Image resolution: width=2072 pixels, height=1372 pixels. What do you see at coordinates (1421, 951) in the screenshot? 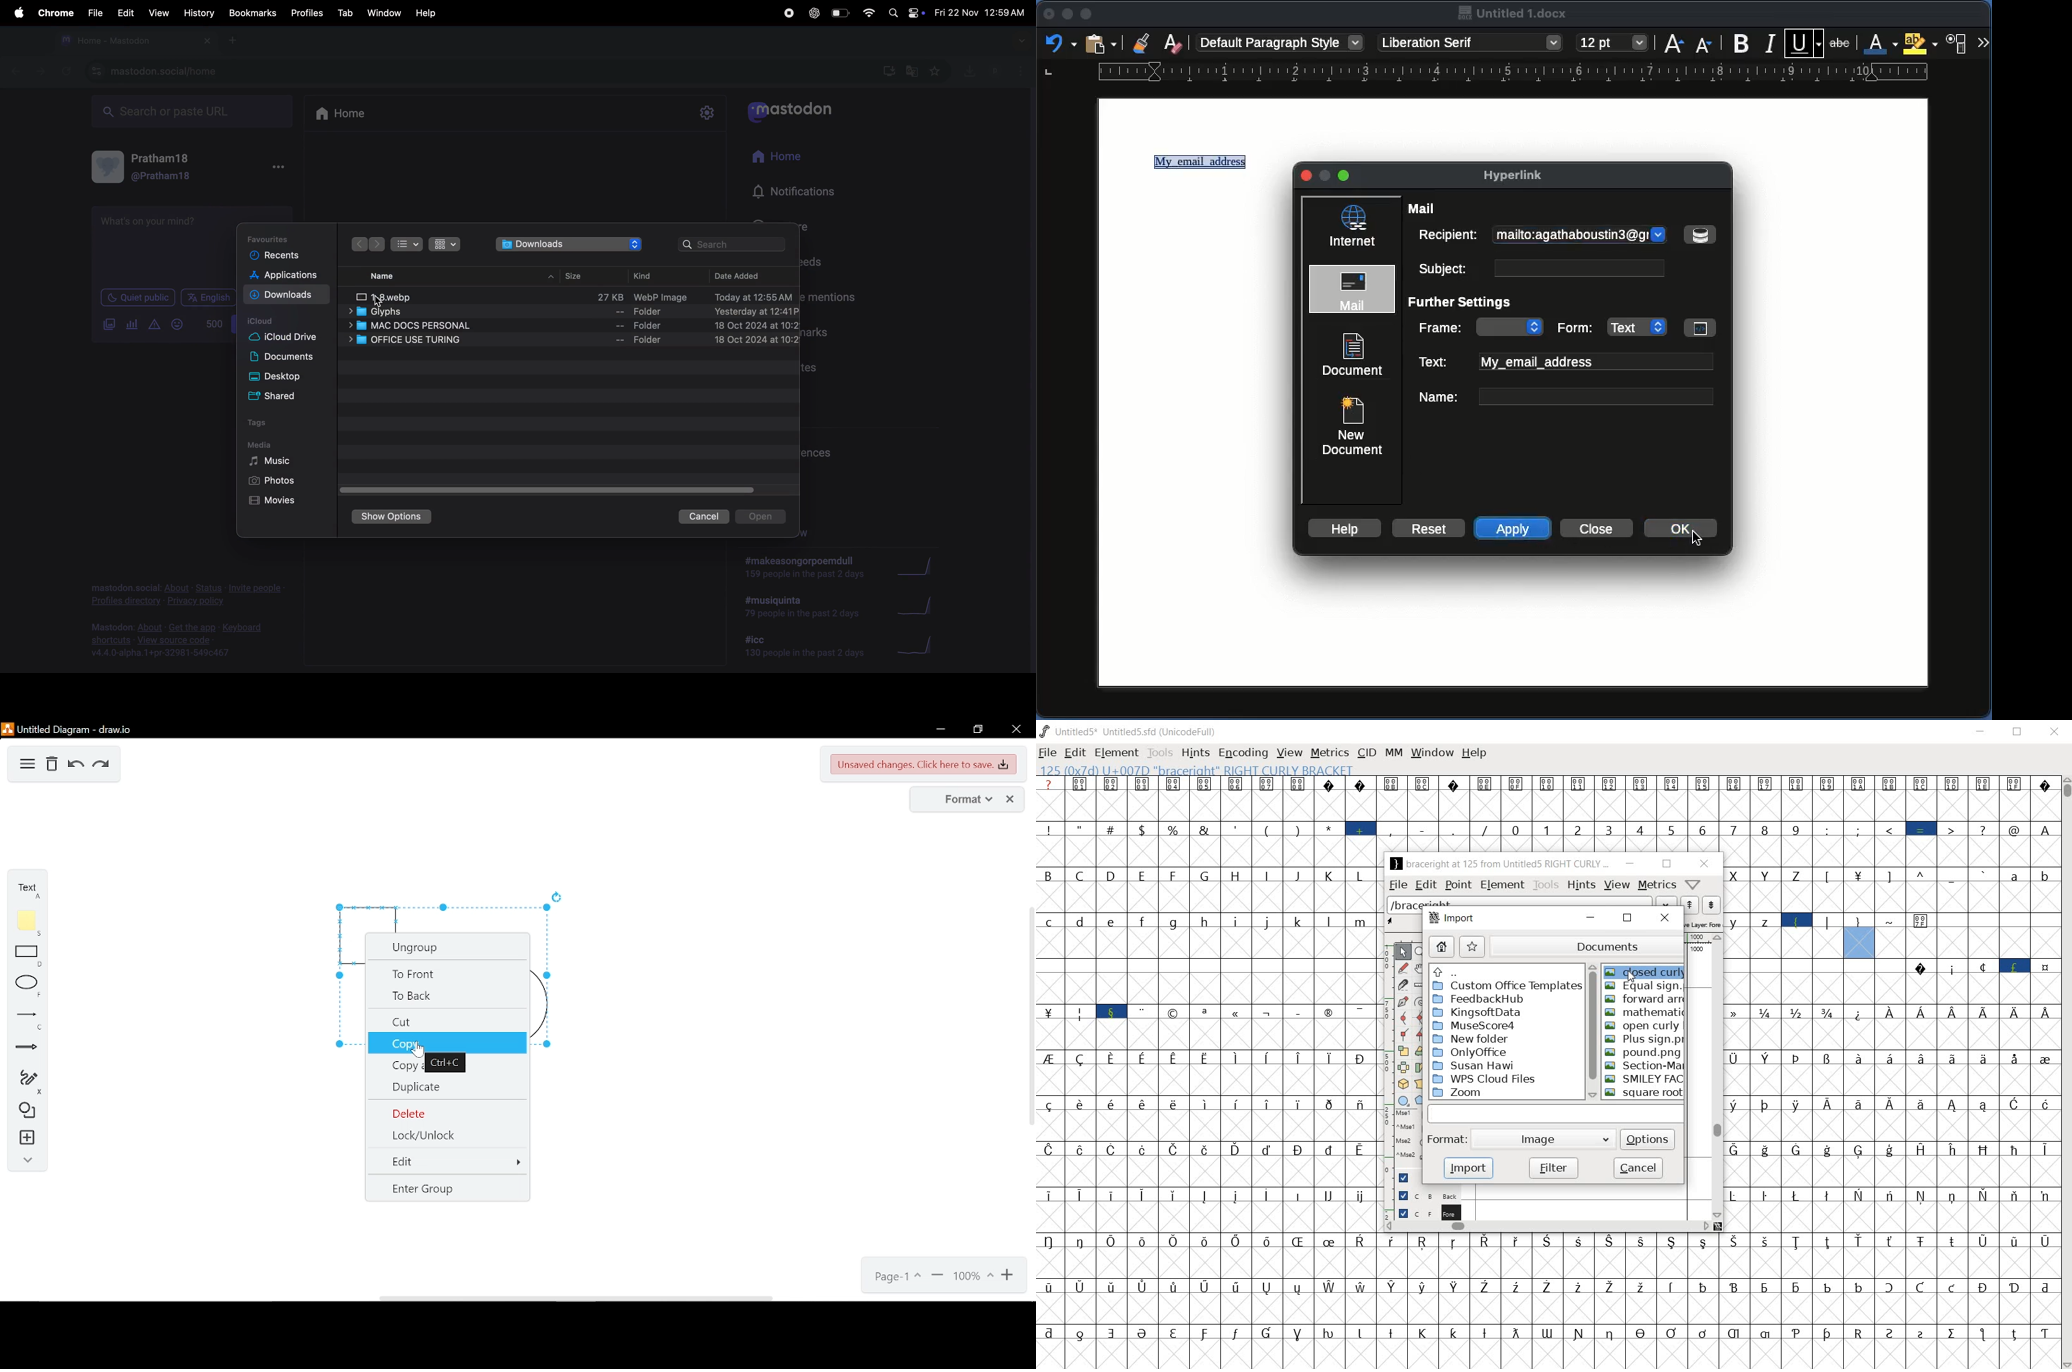
I see `MAGNIFY` at bounding box center [1421, 951].